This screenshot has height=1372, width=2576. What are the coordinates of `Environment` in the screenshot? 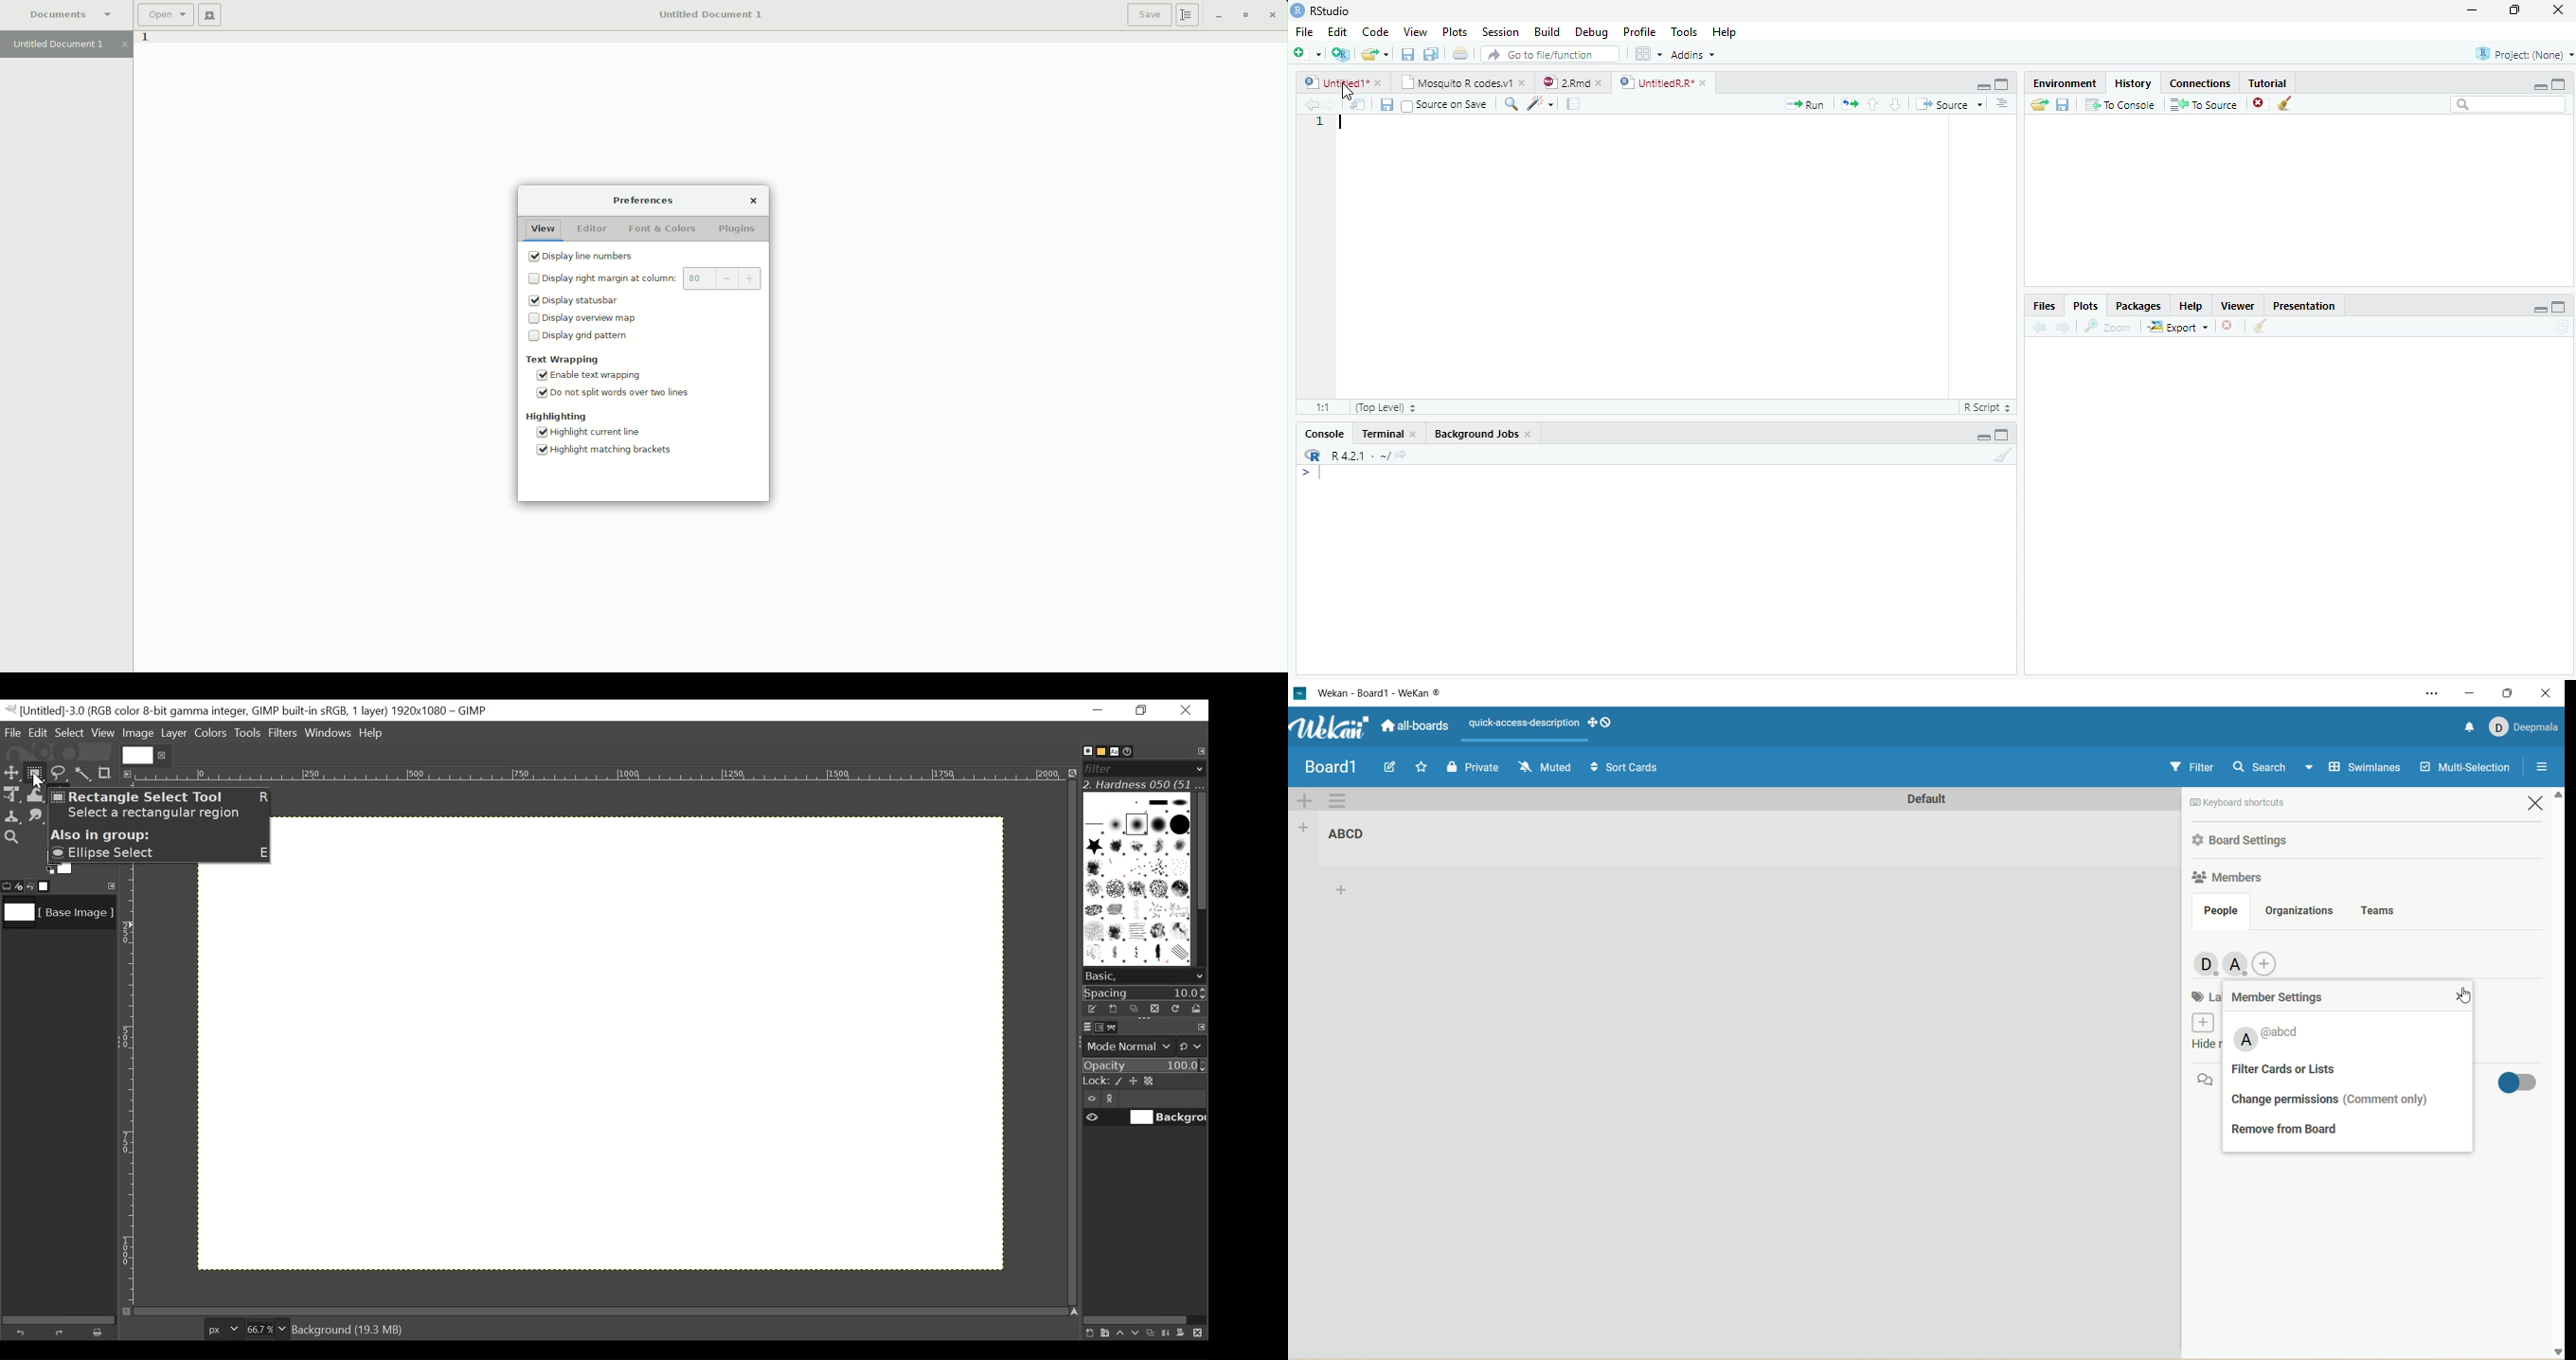 It's located at (2063, 83).